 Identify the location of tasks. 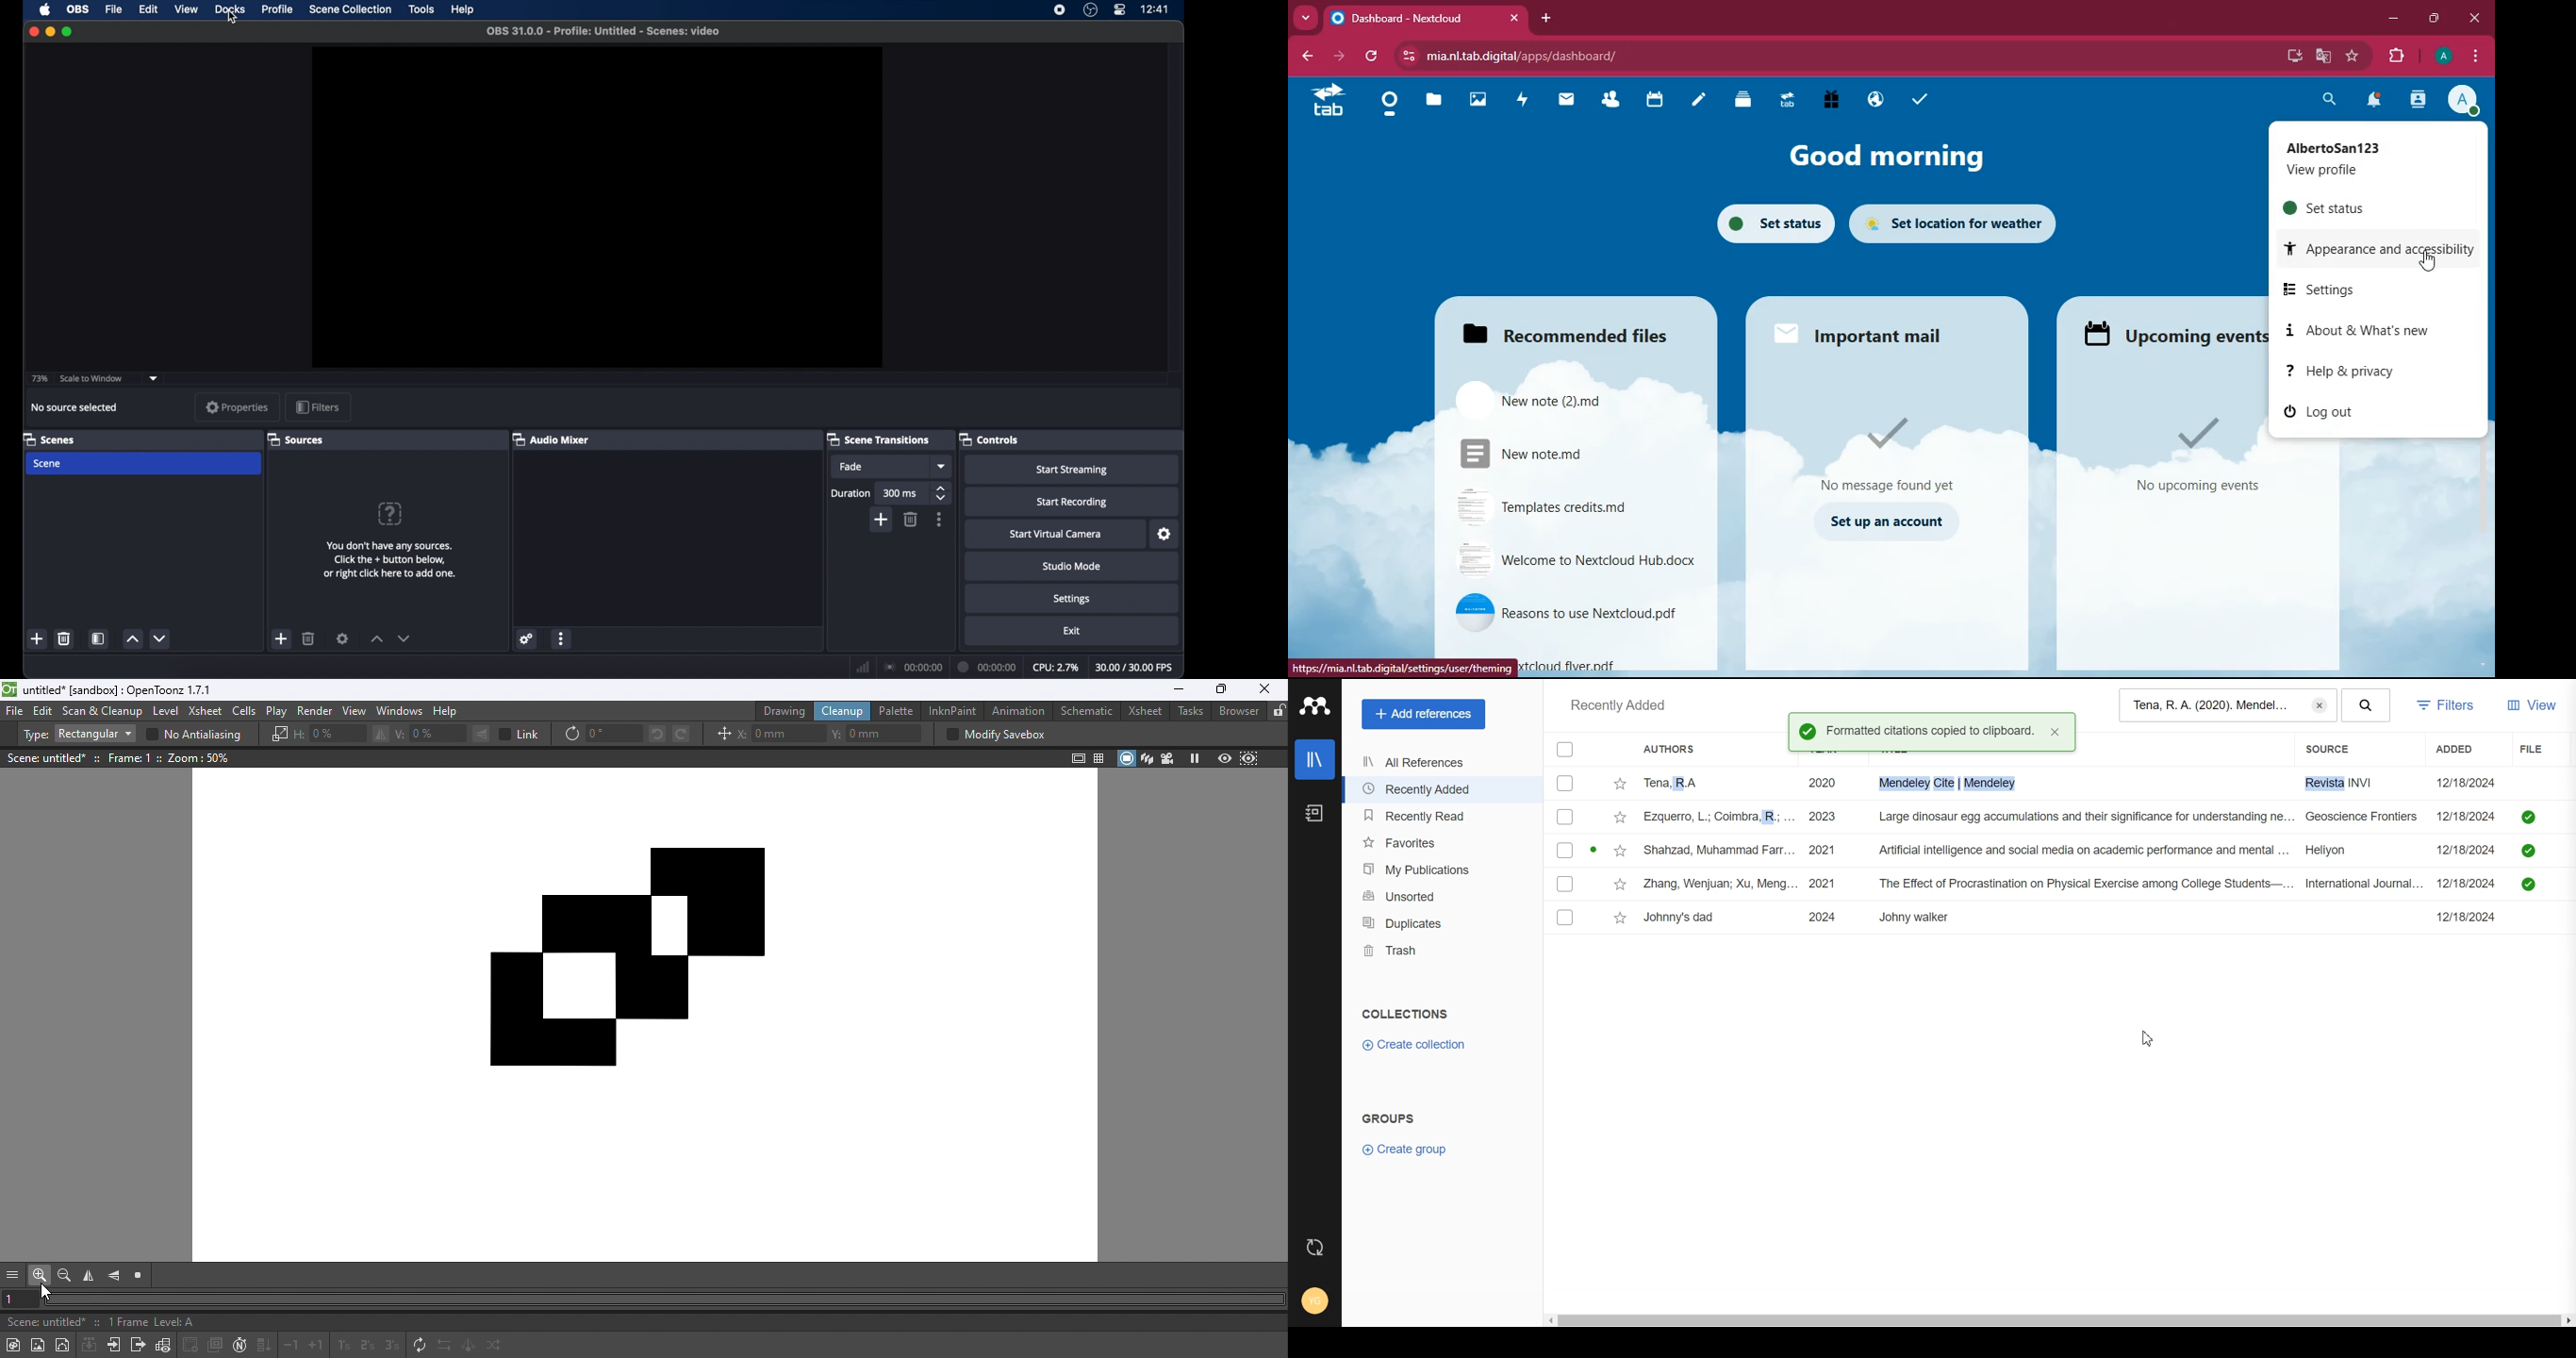
(1915, 99).